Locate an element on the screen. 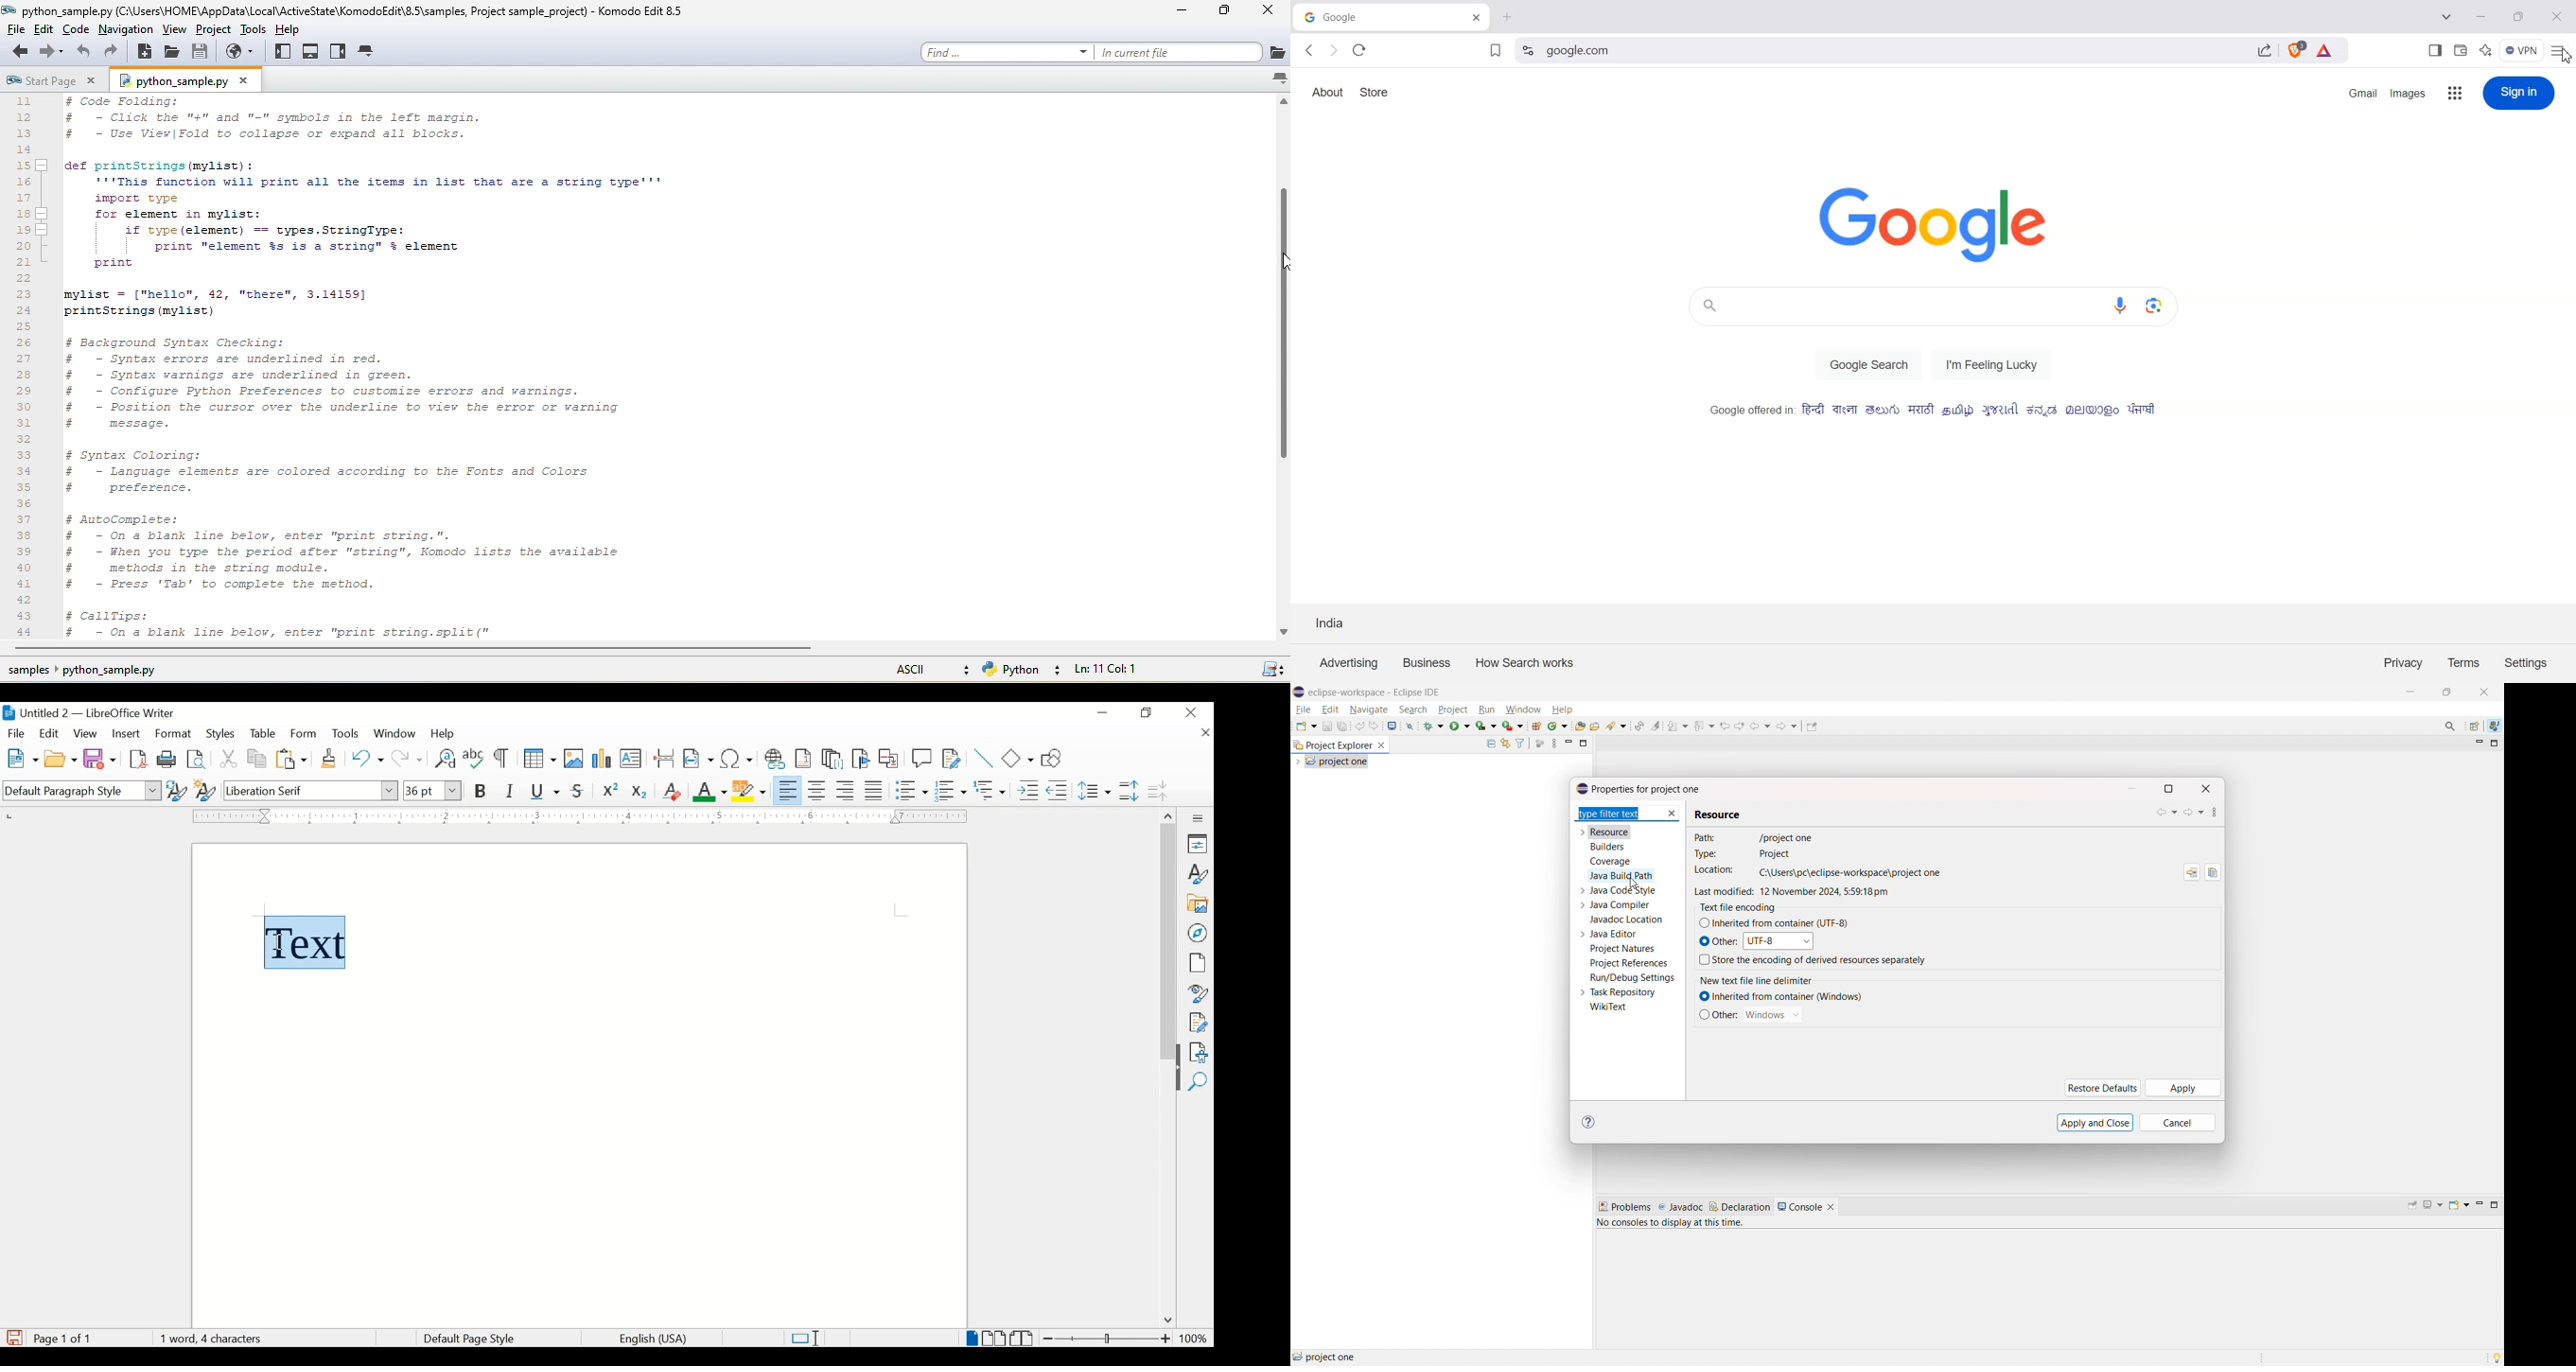 Image resolution: width=2576 pixels, height=1372 pixels. accessibility check is located at coordinates (1199, 1052).